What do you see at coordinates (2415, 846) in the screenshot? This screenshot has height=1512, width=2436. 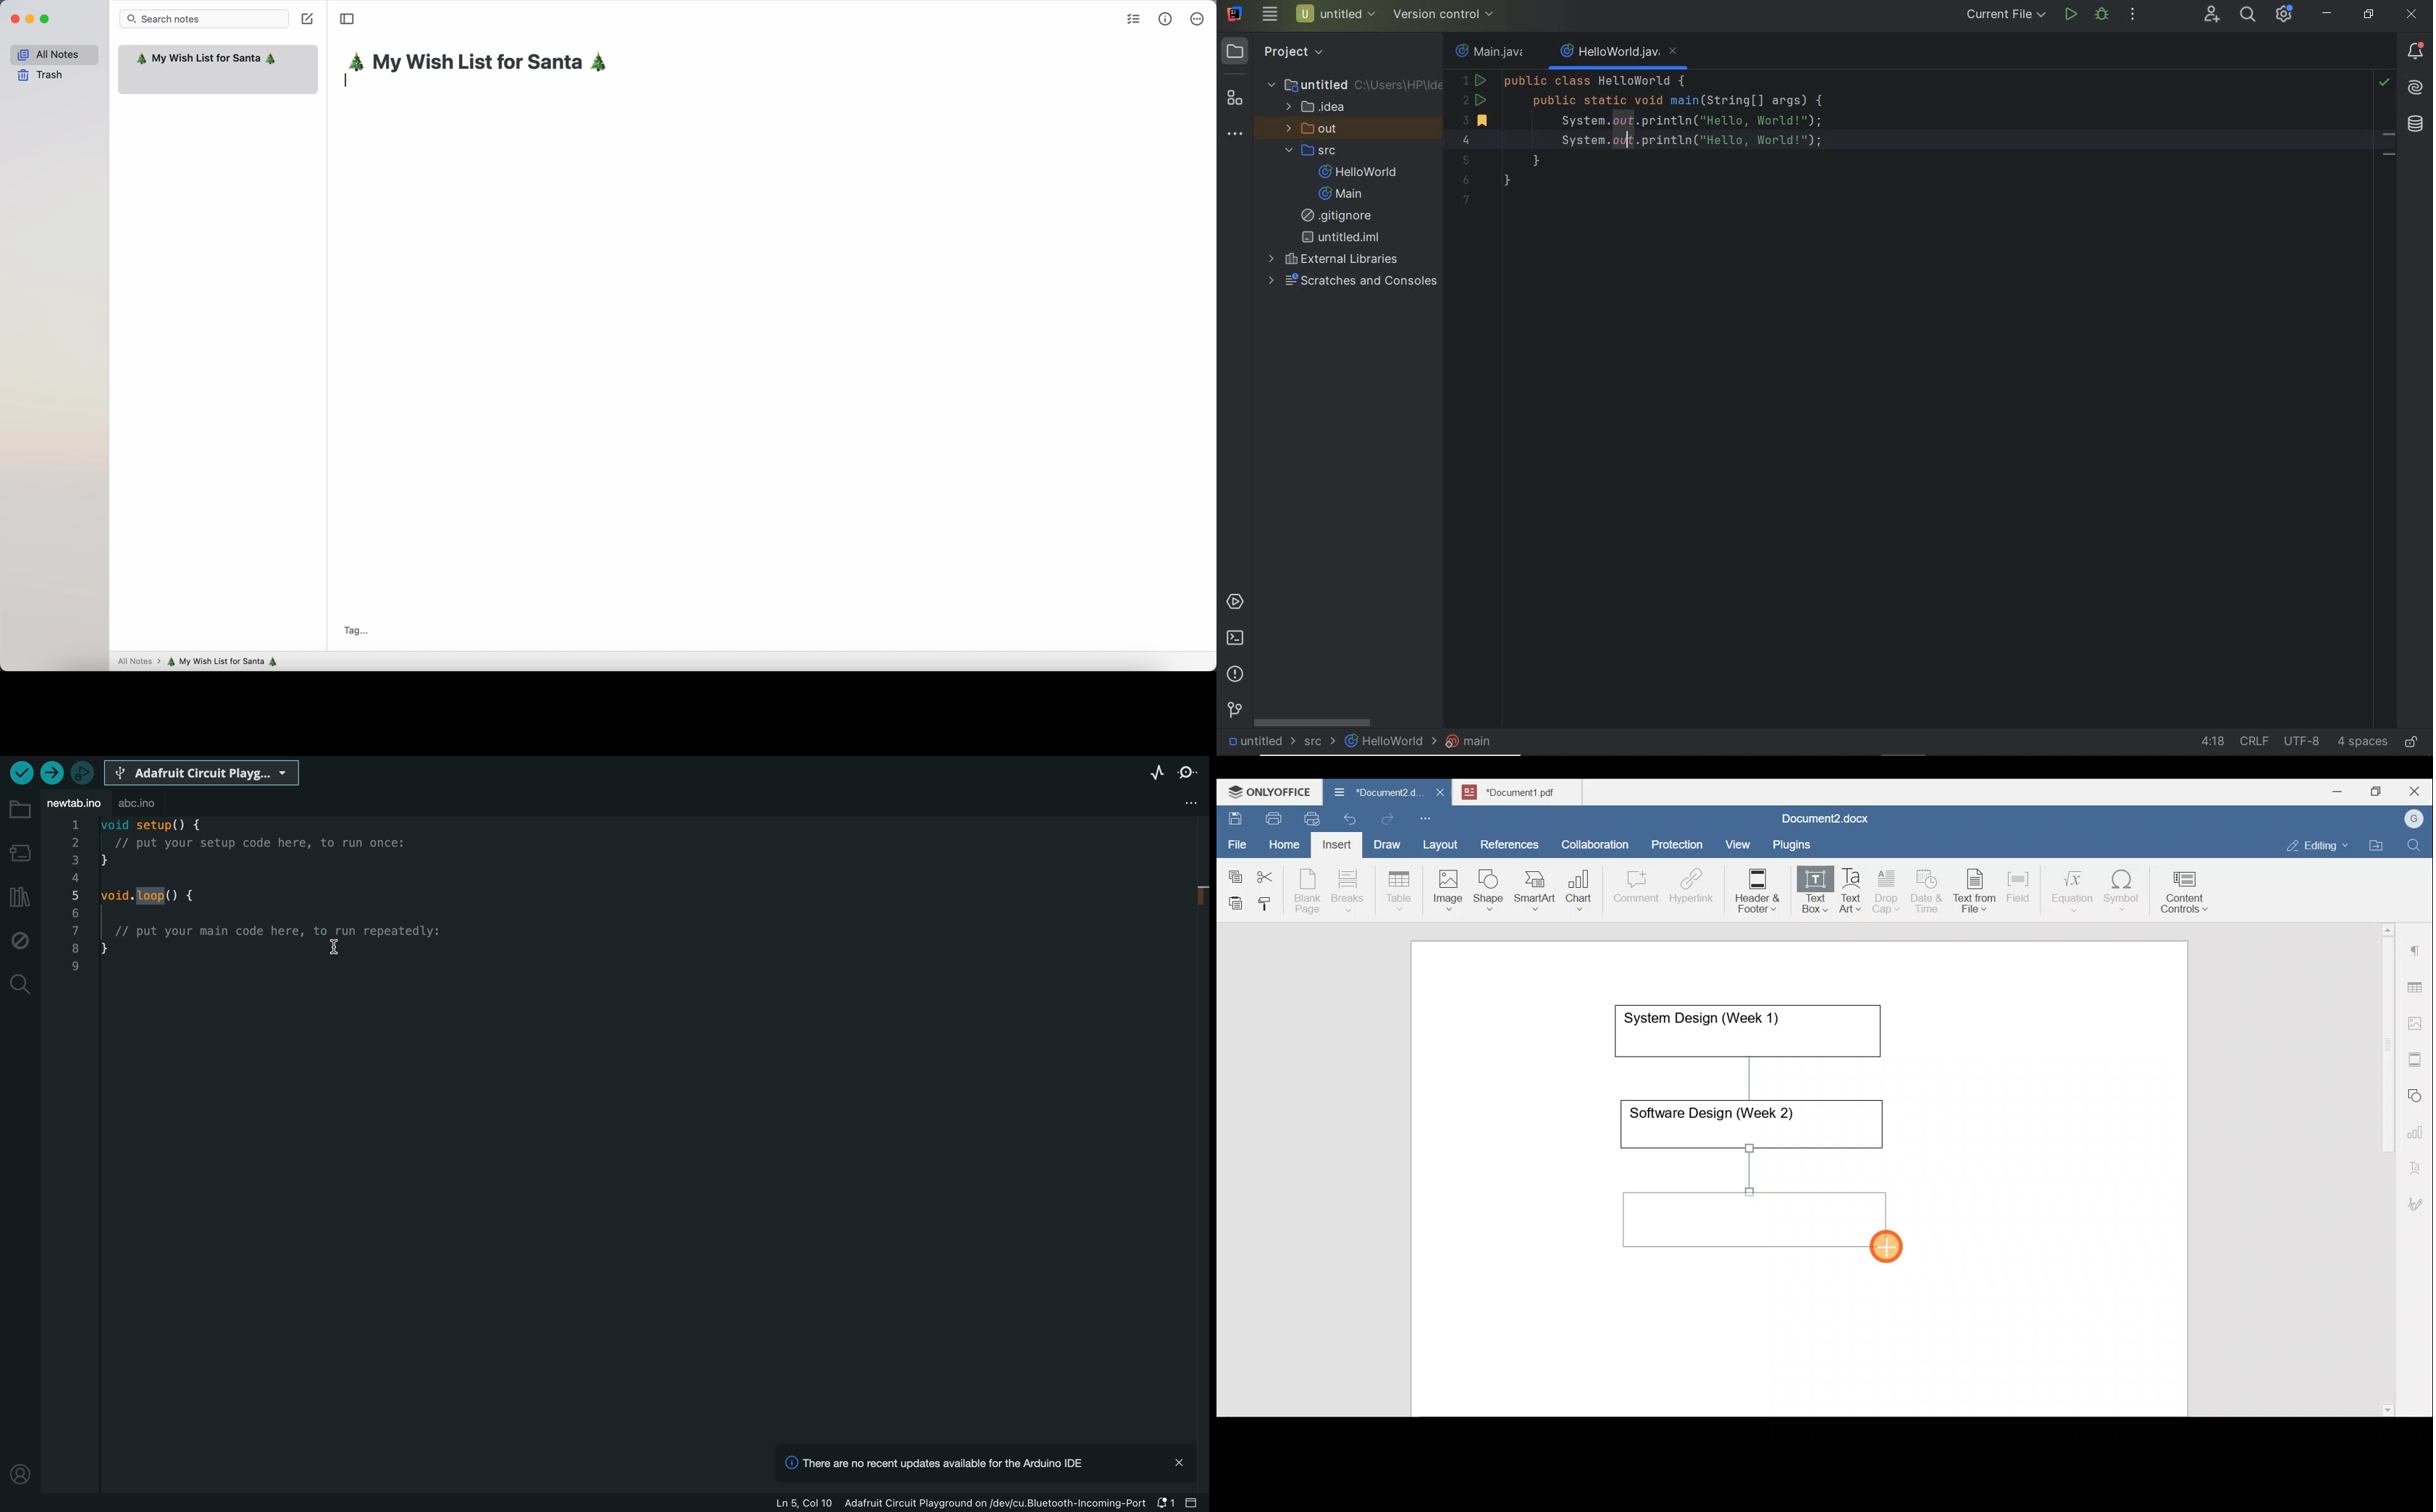 I see `Find` at bounding box center [2415, 846].